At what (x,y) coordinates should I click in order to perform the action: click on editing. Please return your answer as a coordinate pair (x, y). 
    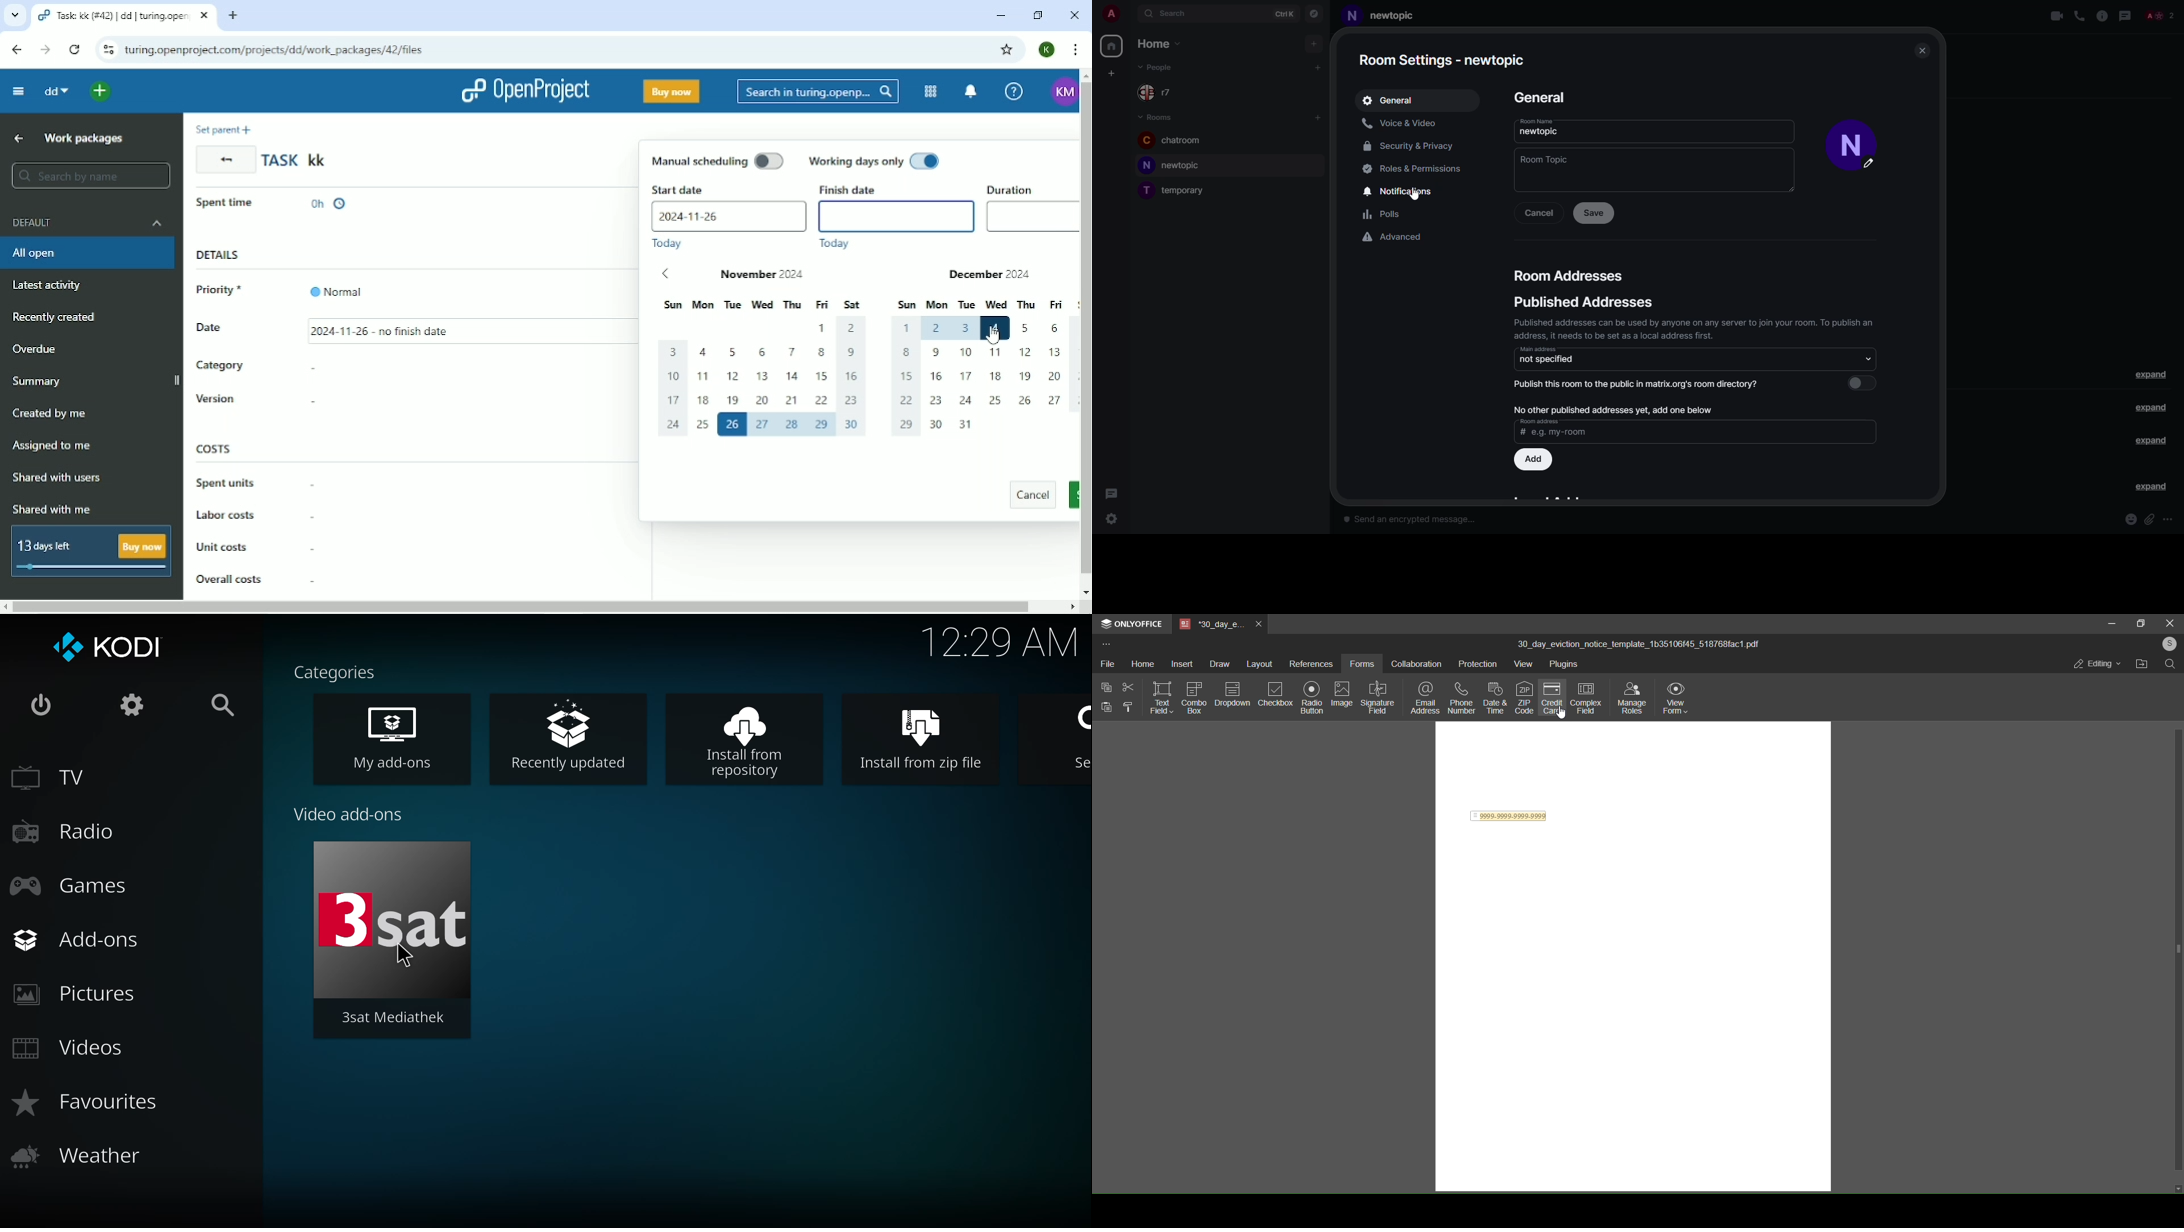
    Looking at the image, I should click on (2095, 663).